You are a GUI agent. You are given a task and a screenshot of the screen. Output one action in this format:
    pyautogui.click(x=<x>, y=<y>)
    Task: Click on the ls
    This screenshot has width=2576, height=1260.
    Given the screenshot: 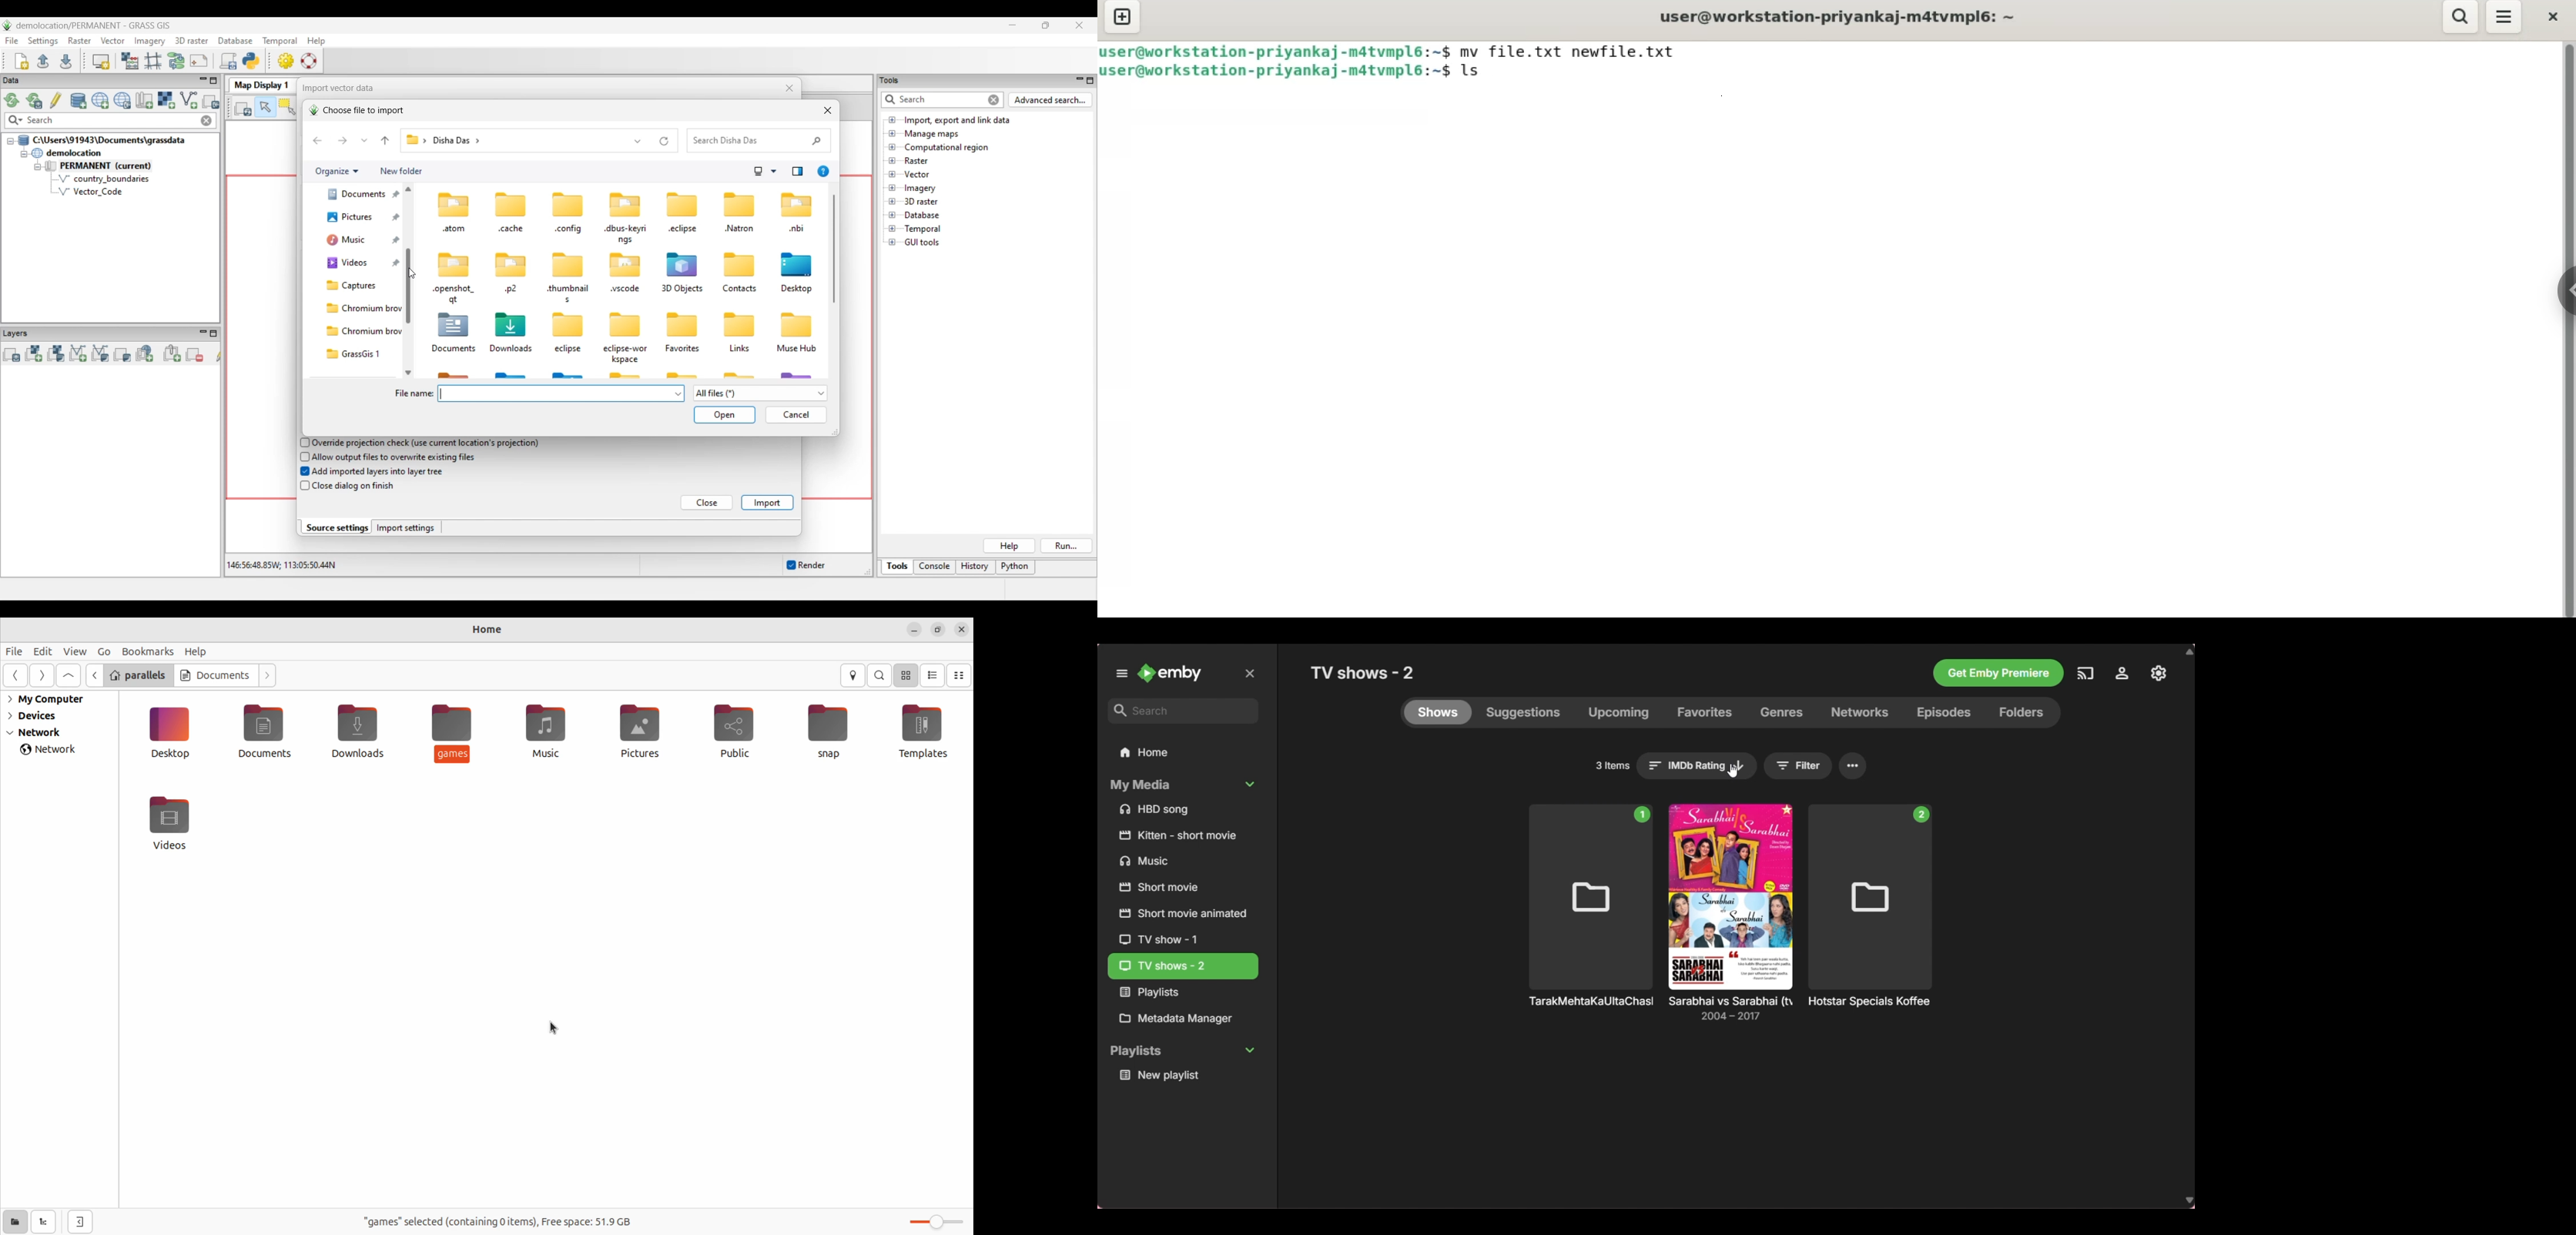 What is the action you would take?
    pyautogui.click(x=1475, y=72)
    